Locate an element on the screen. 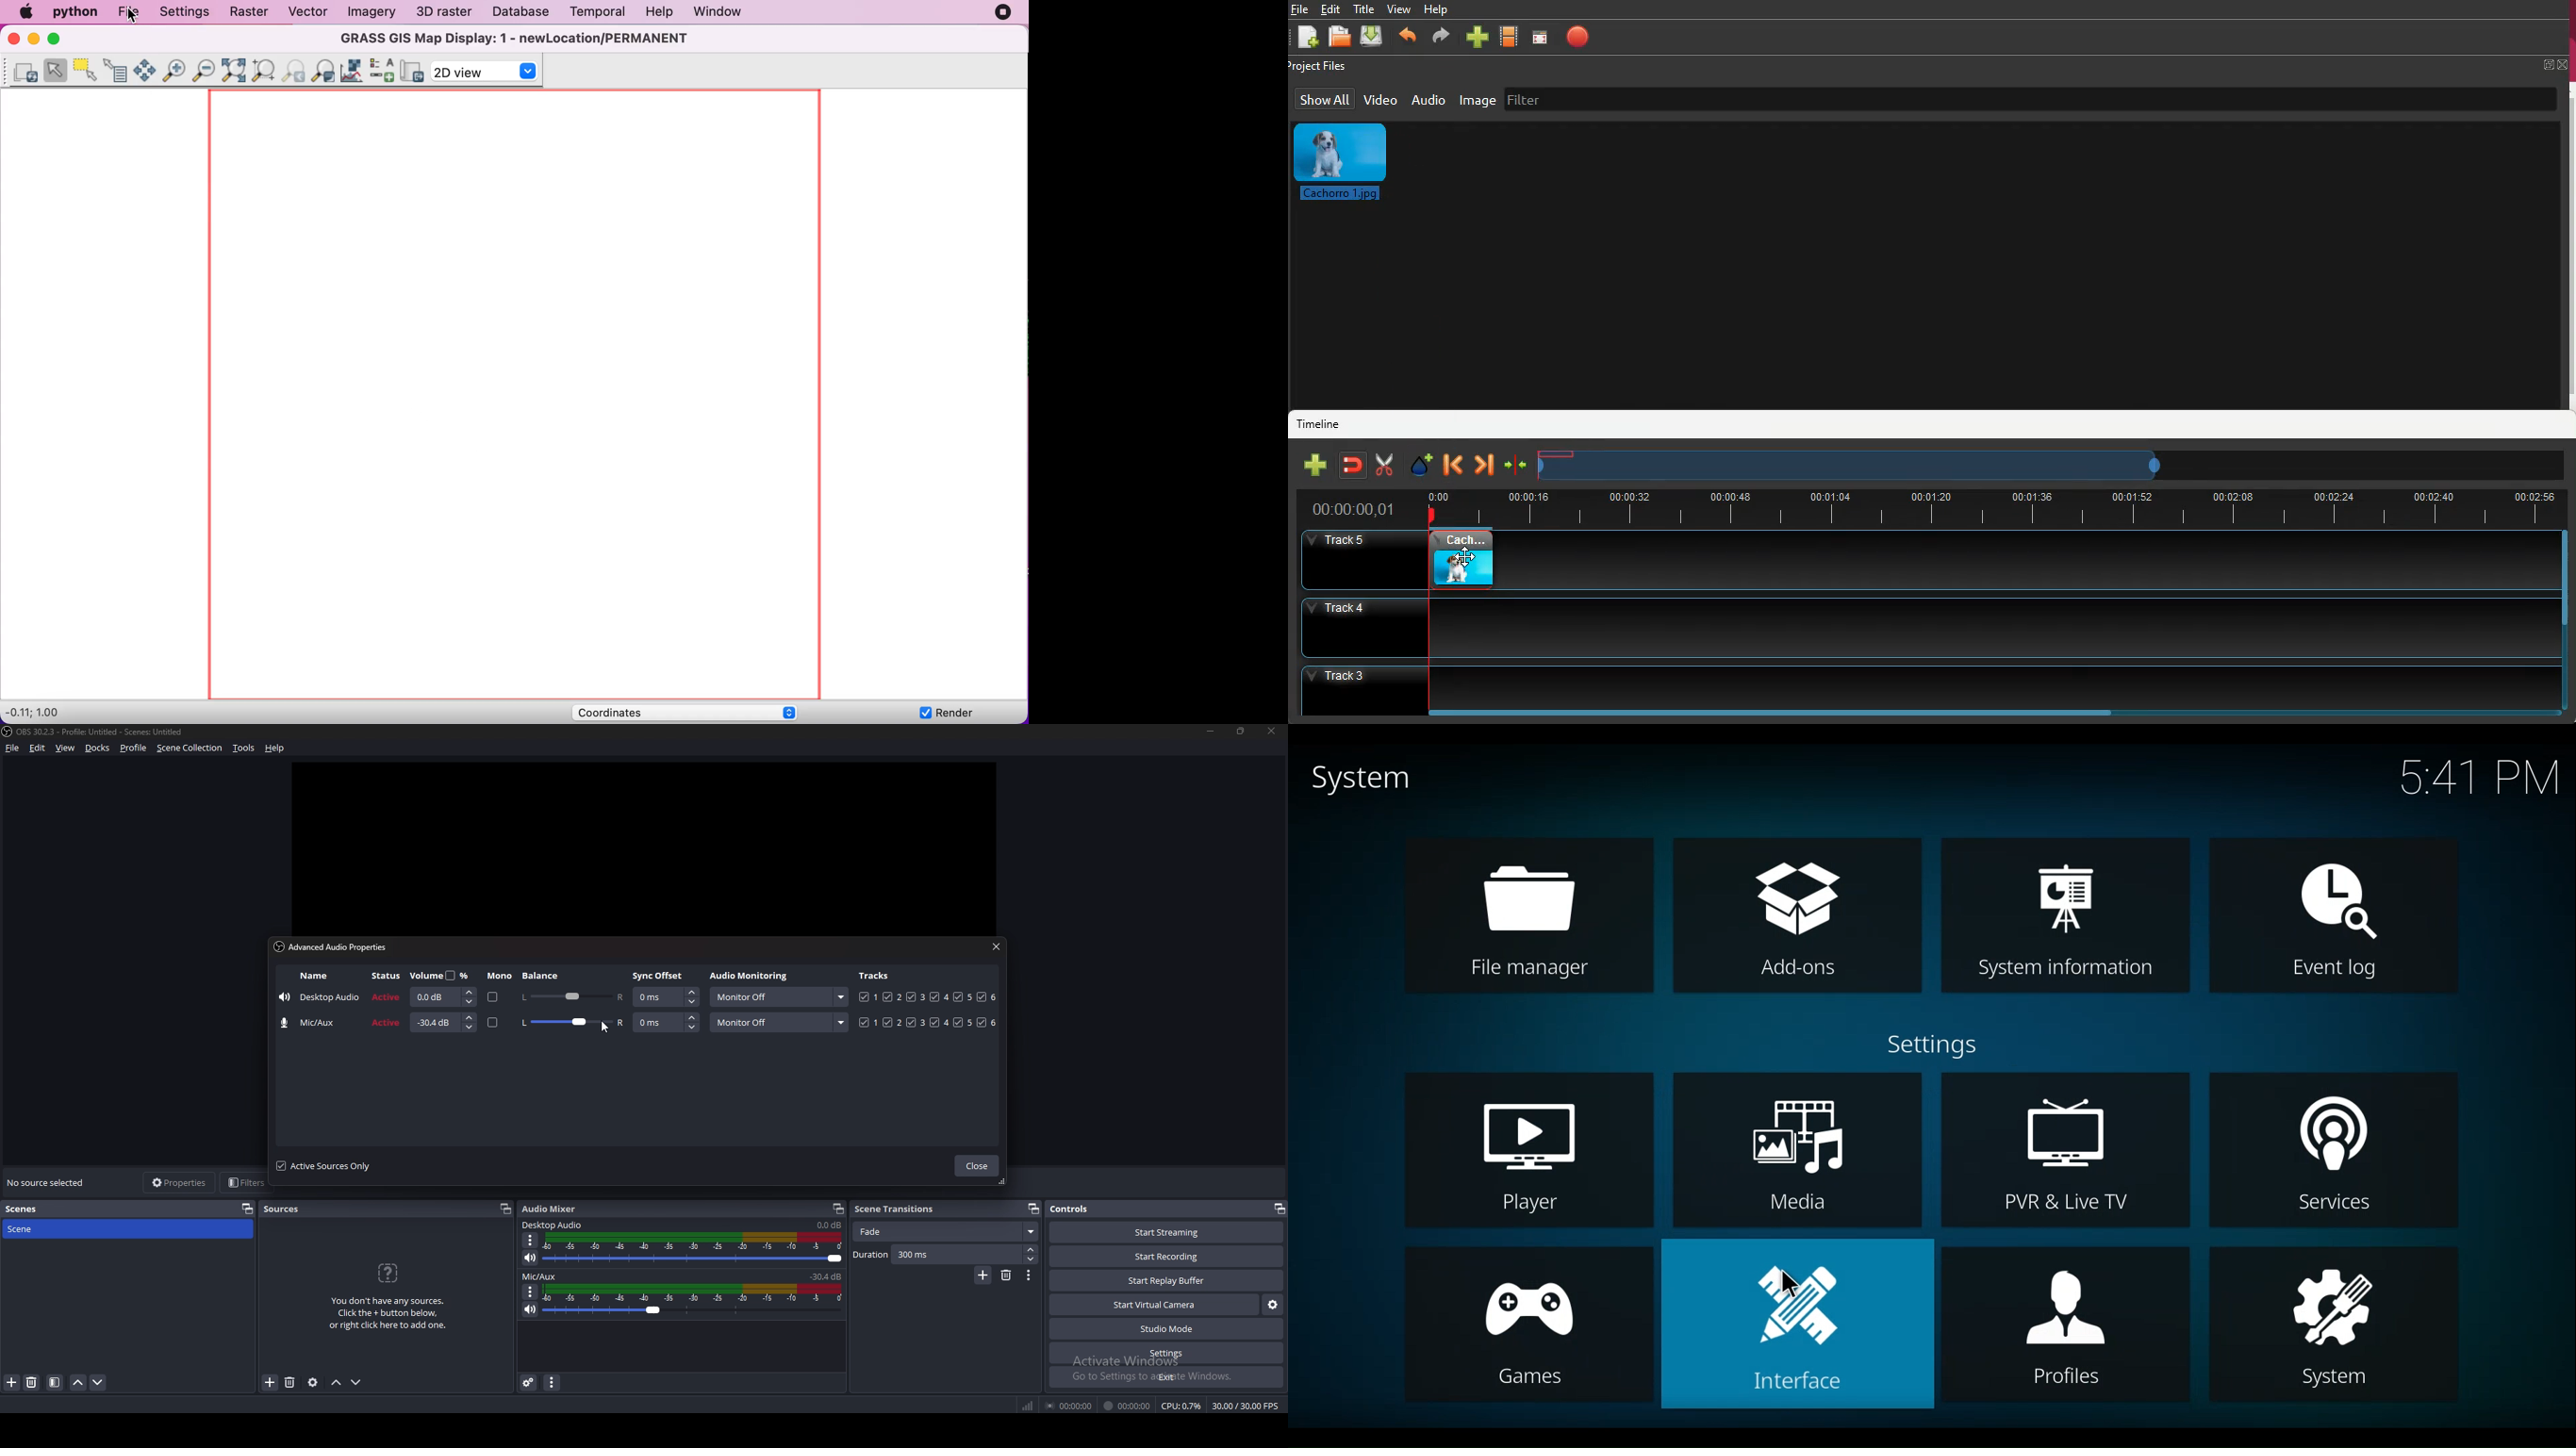 This screenshot has width=2576, height=1456. add source is located at coordinates (270, 1383).